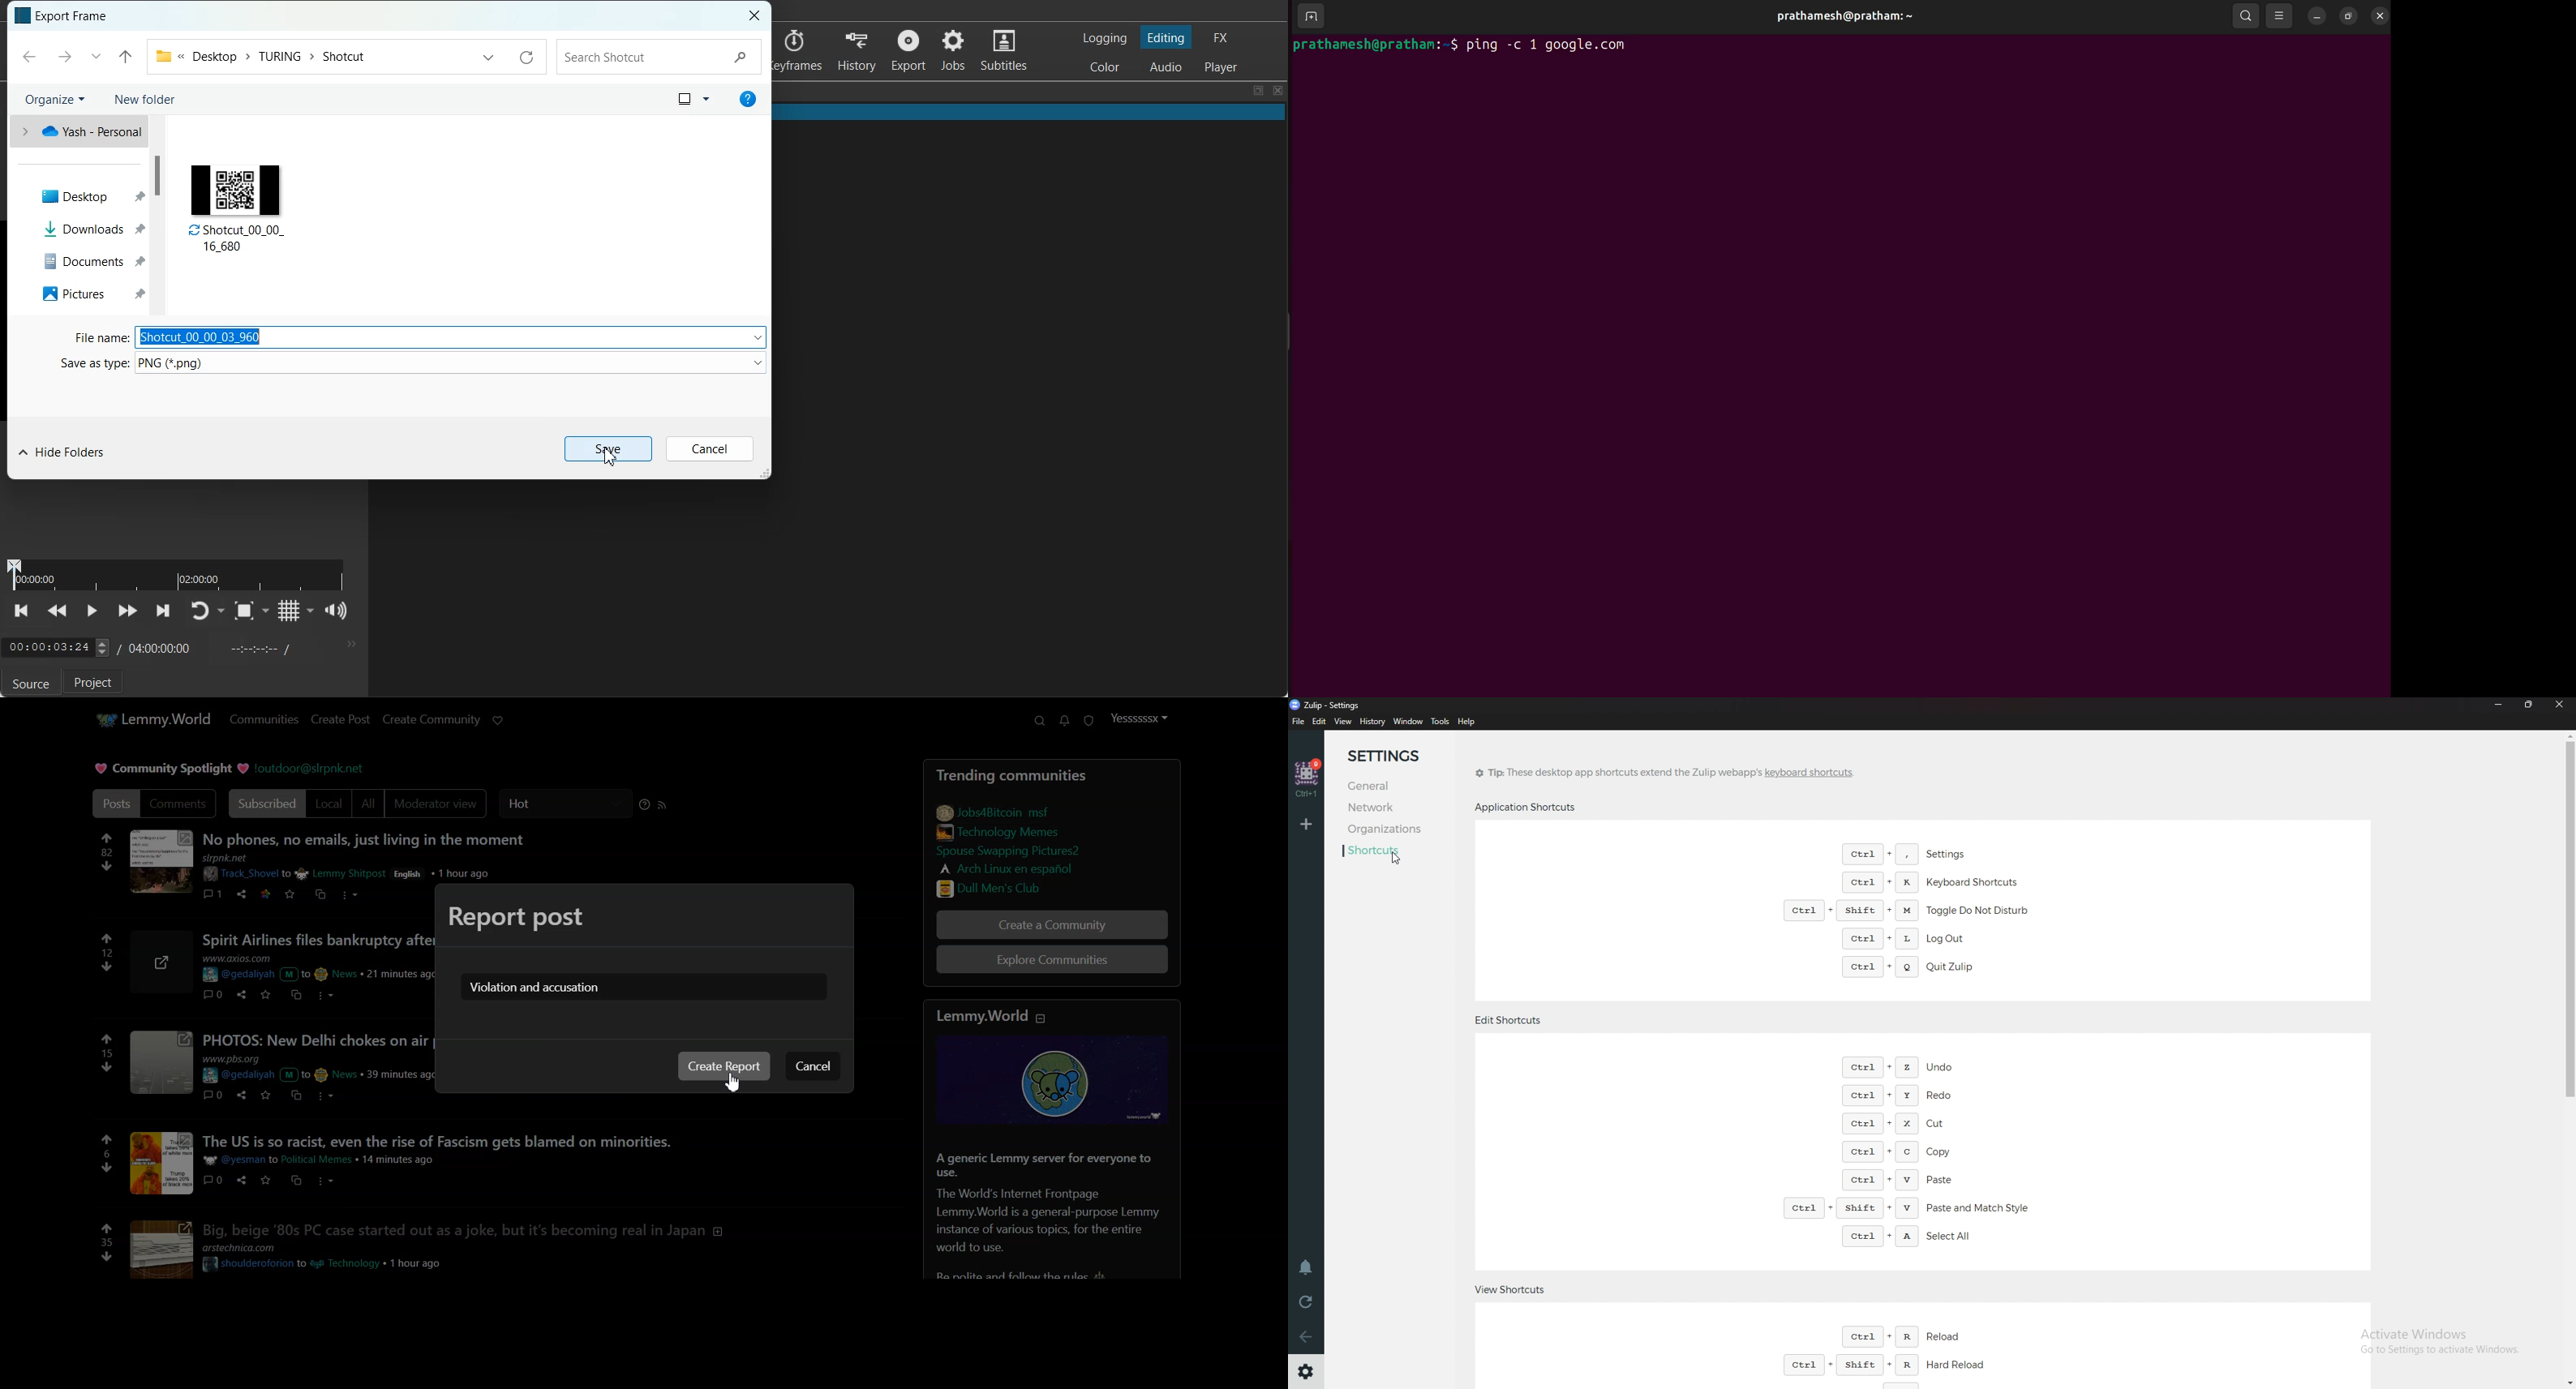 The height and width of the screenshot is (1400, 2576). I want to click on more, so click(323, 994).